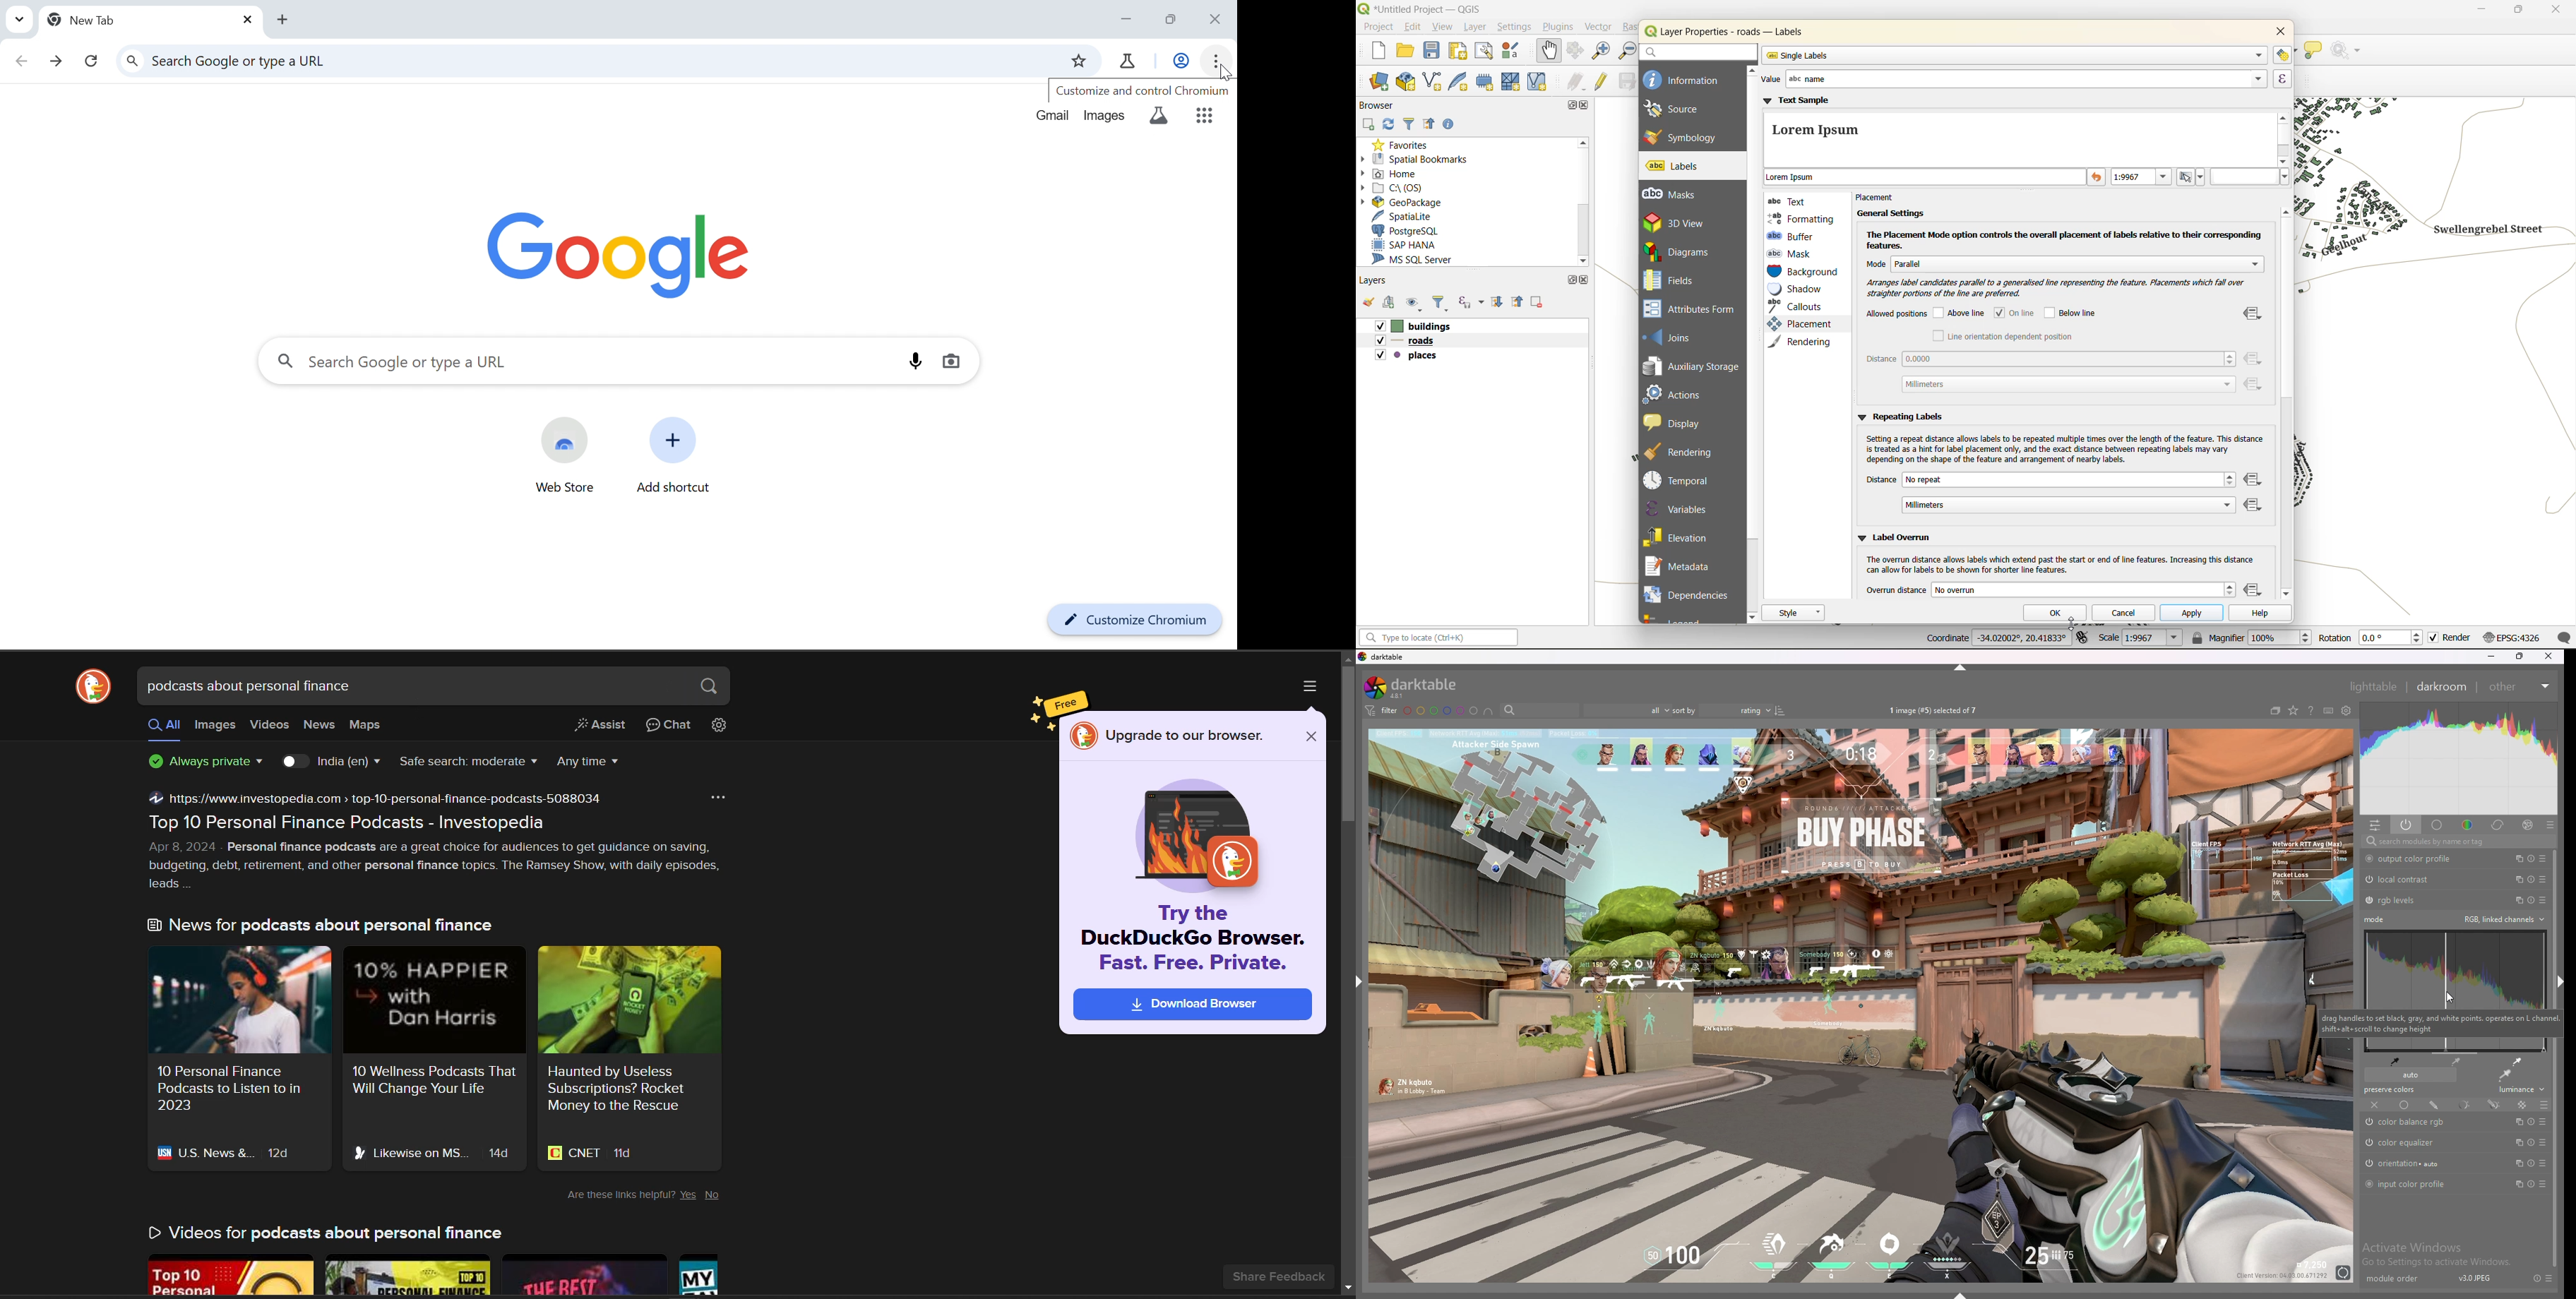 The image size is (2576, 1316). I want to click on close, so click(2549, 656).